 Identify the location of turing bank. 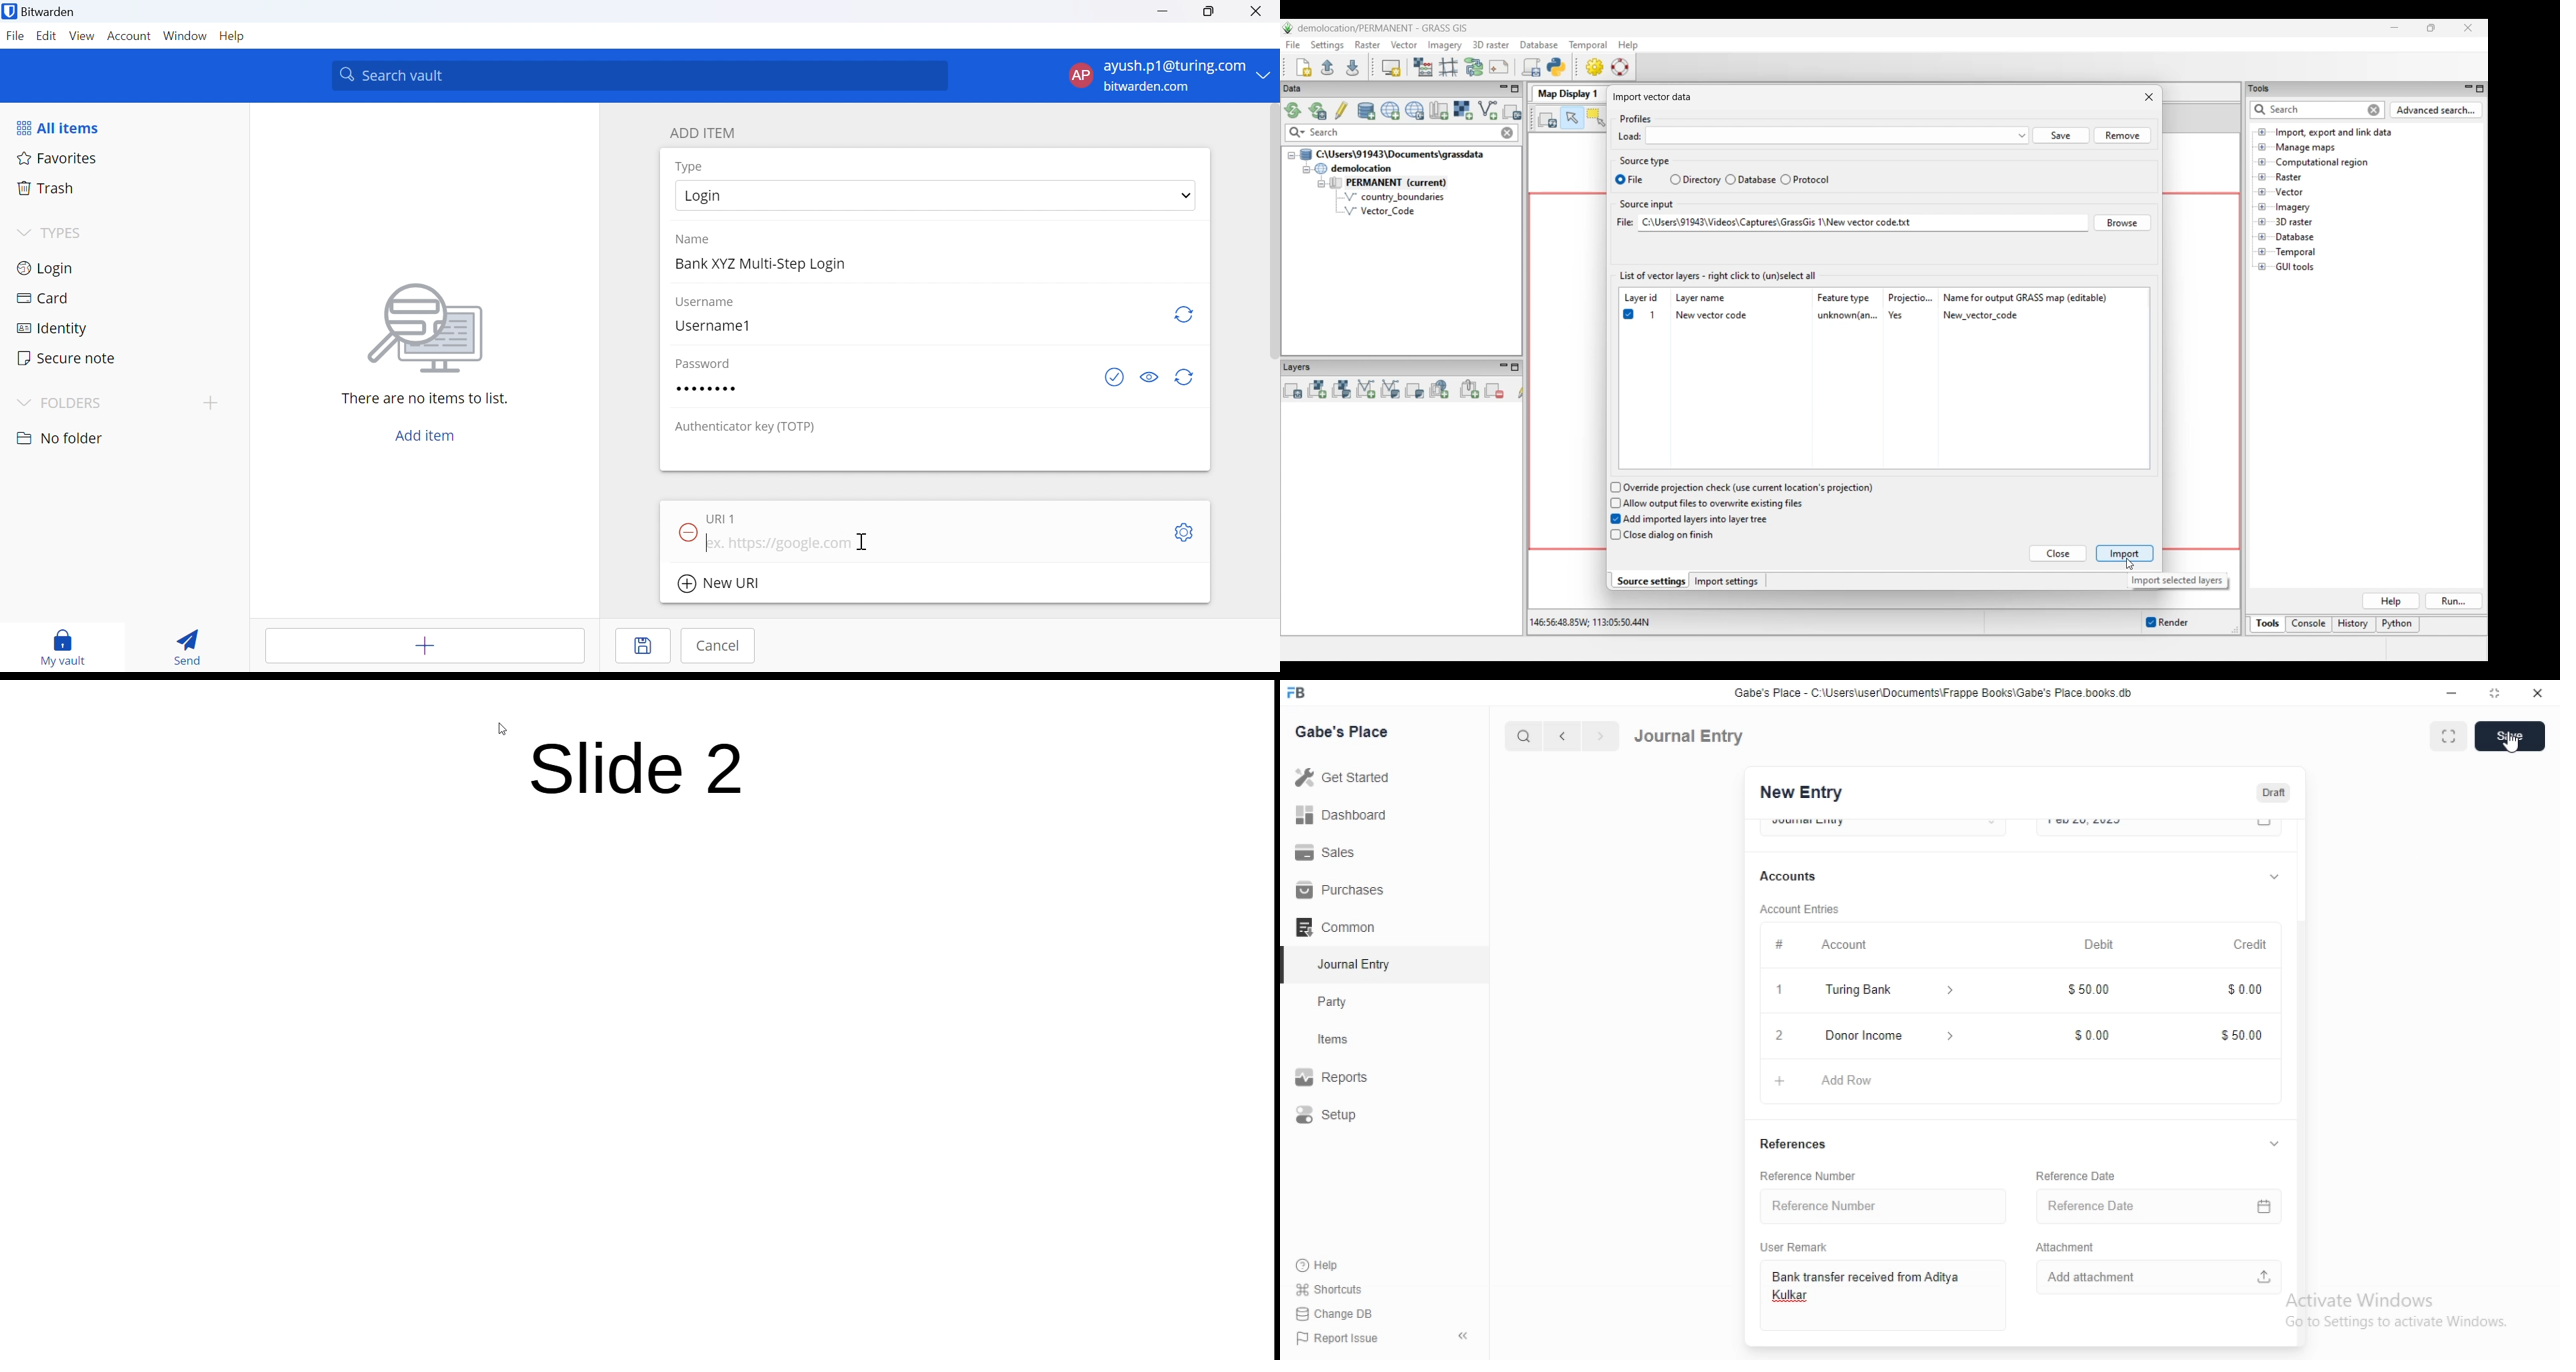
(1885, 992).